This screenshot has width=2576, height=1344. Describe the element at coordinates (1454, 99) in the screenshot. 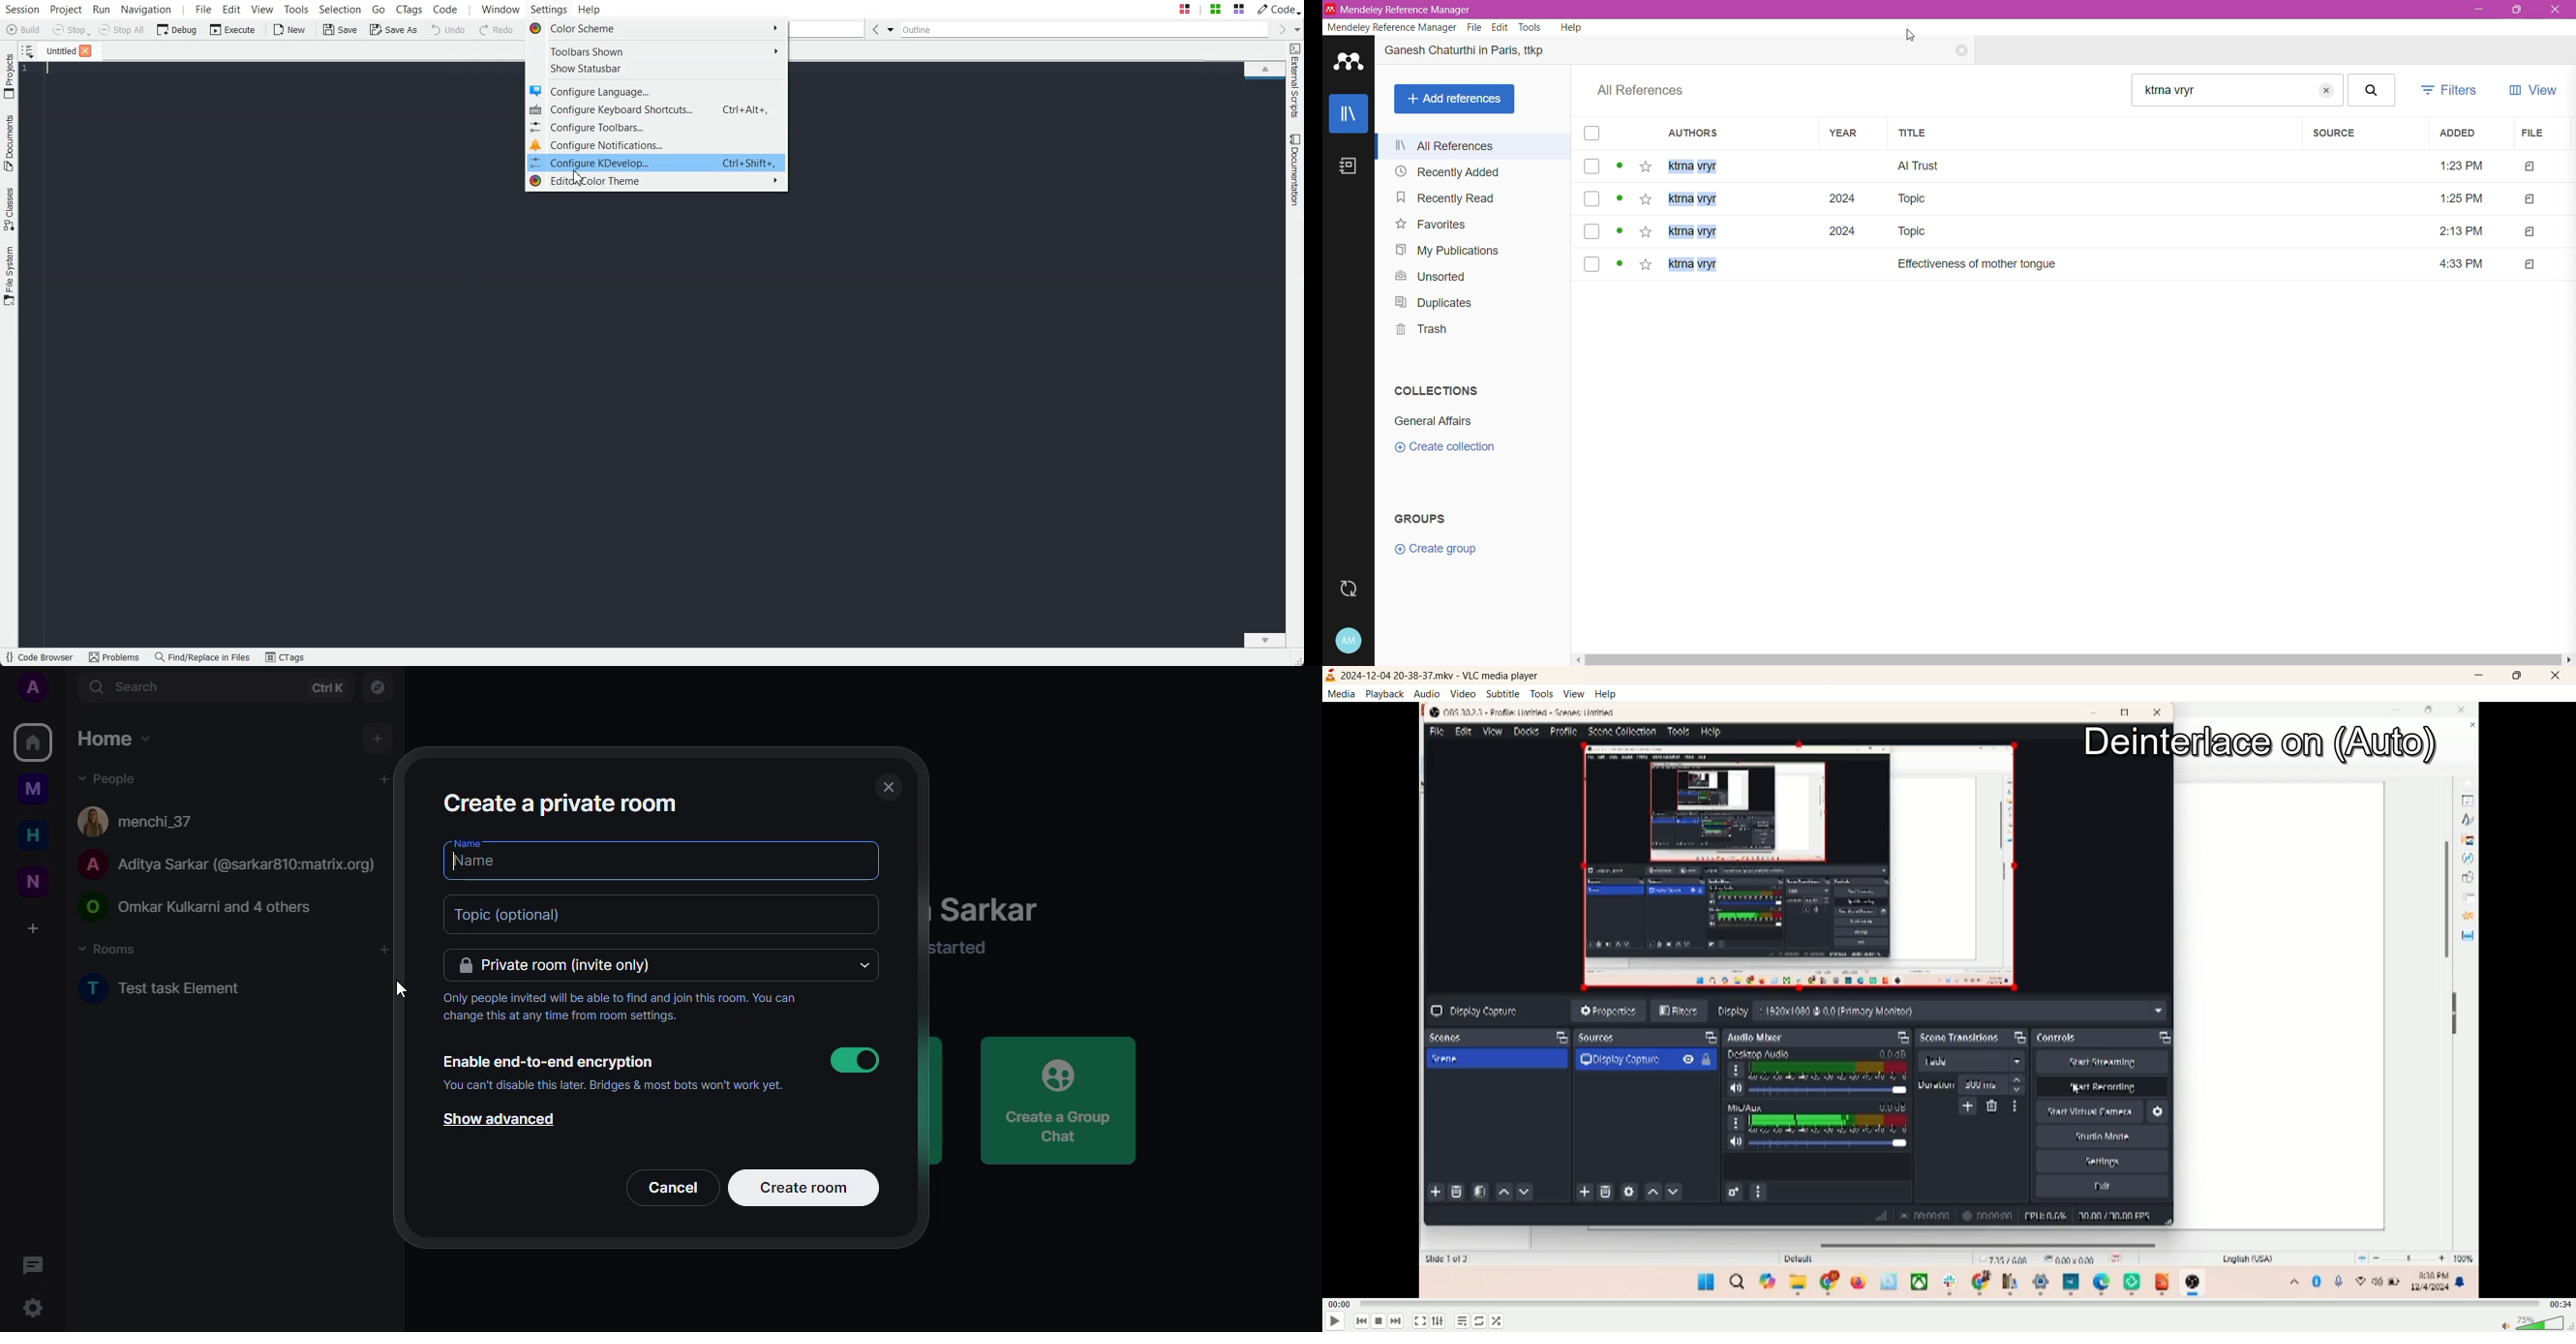

I see `Add References` at that location.